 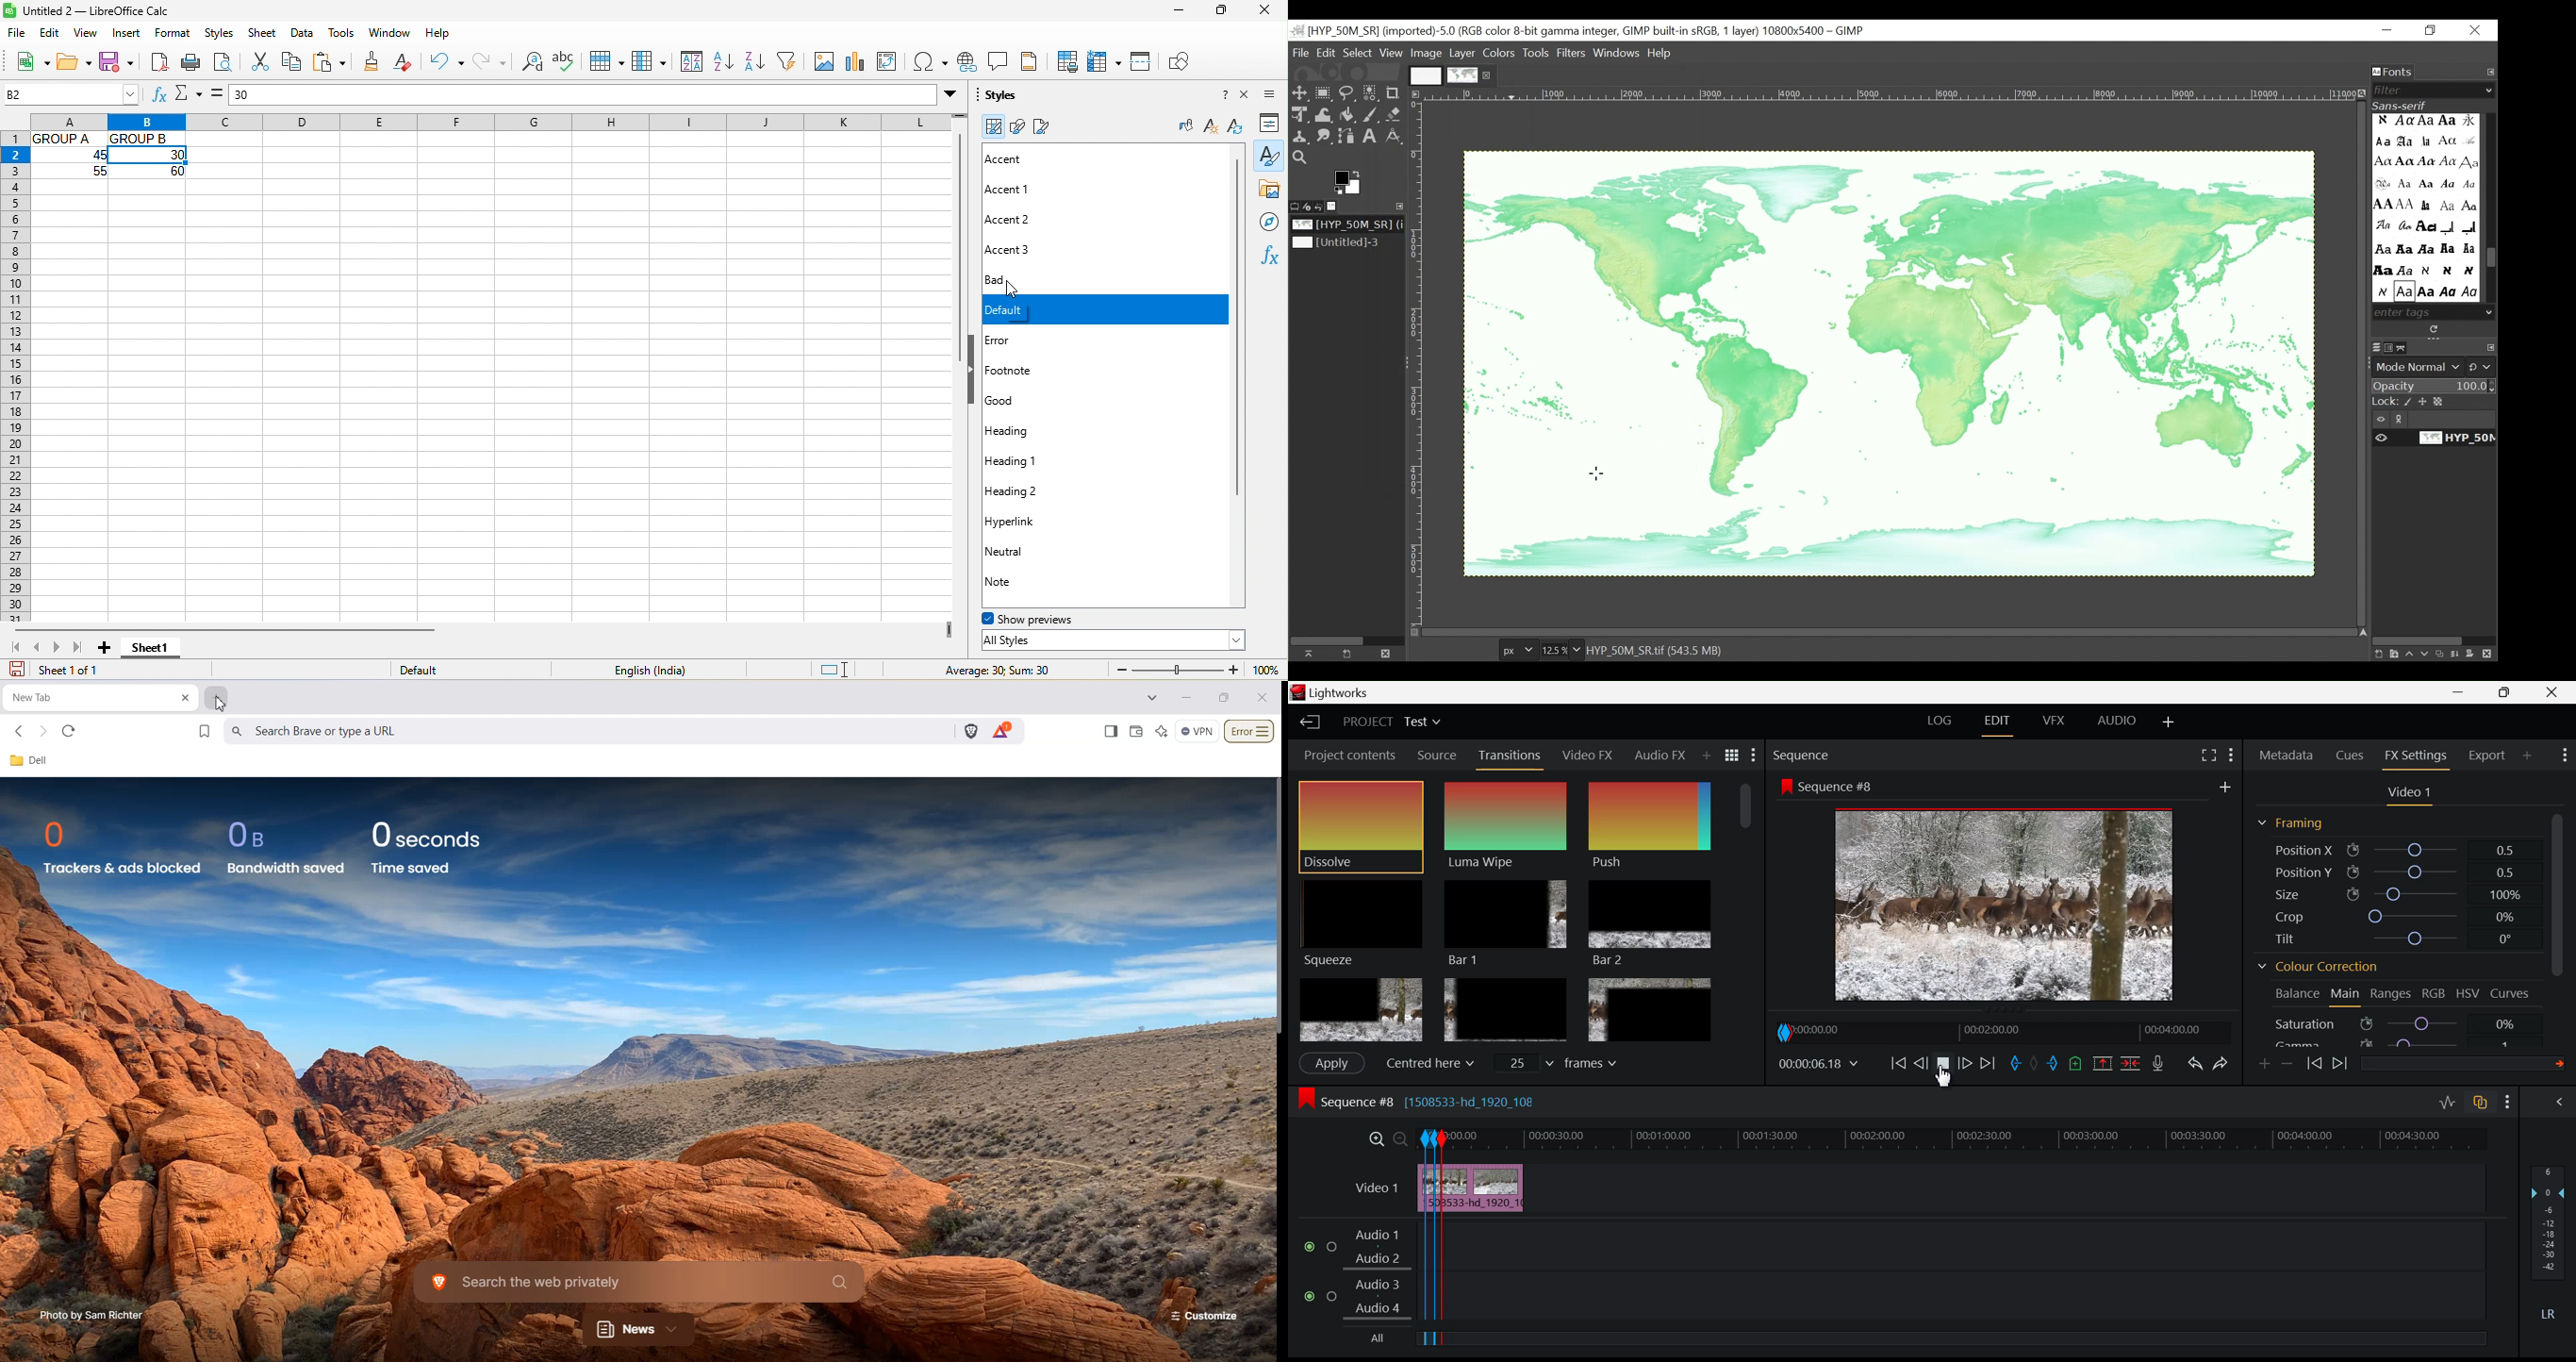 I want to click on Previous keyframe, so click(x=2316, y=1065).